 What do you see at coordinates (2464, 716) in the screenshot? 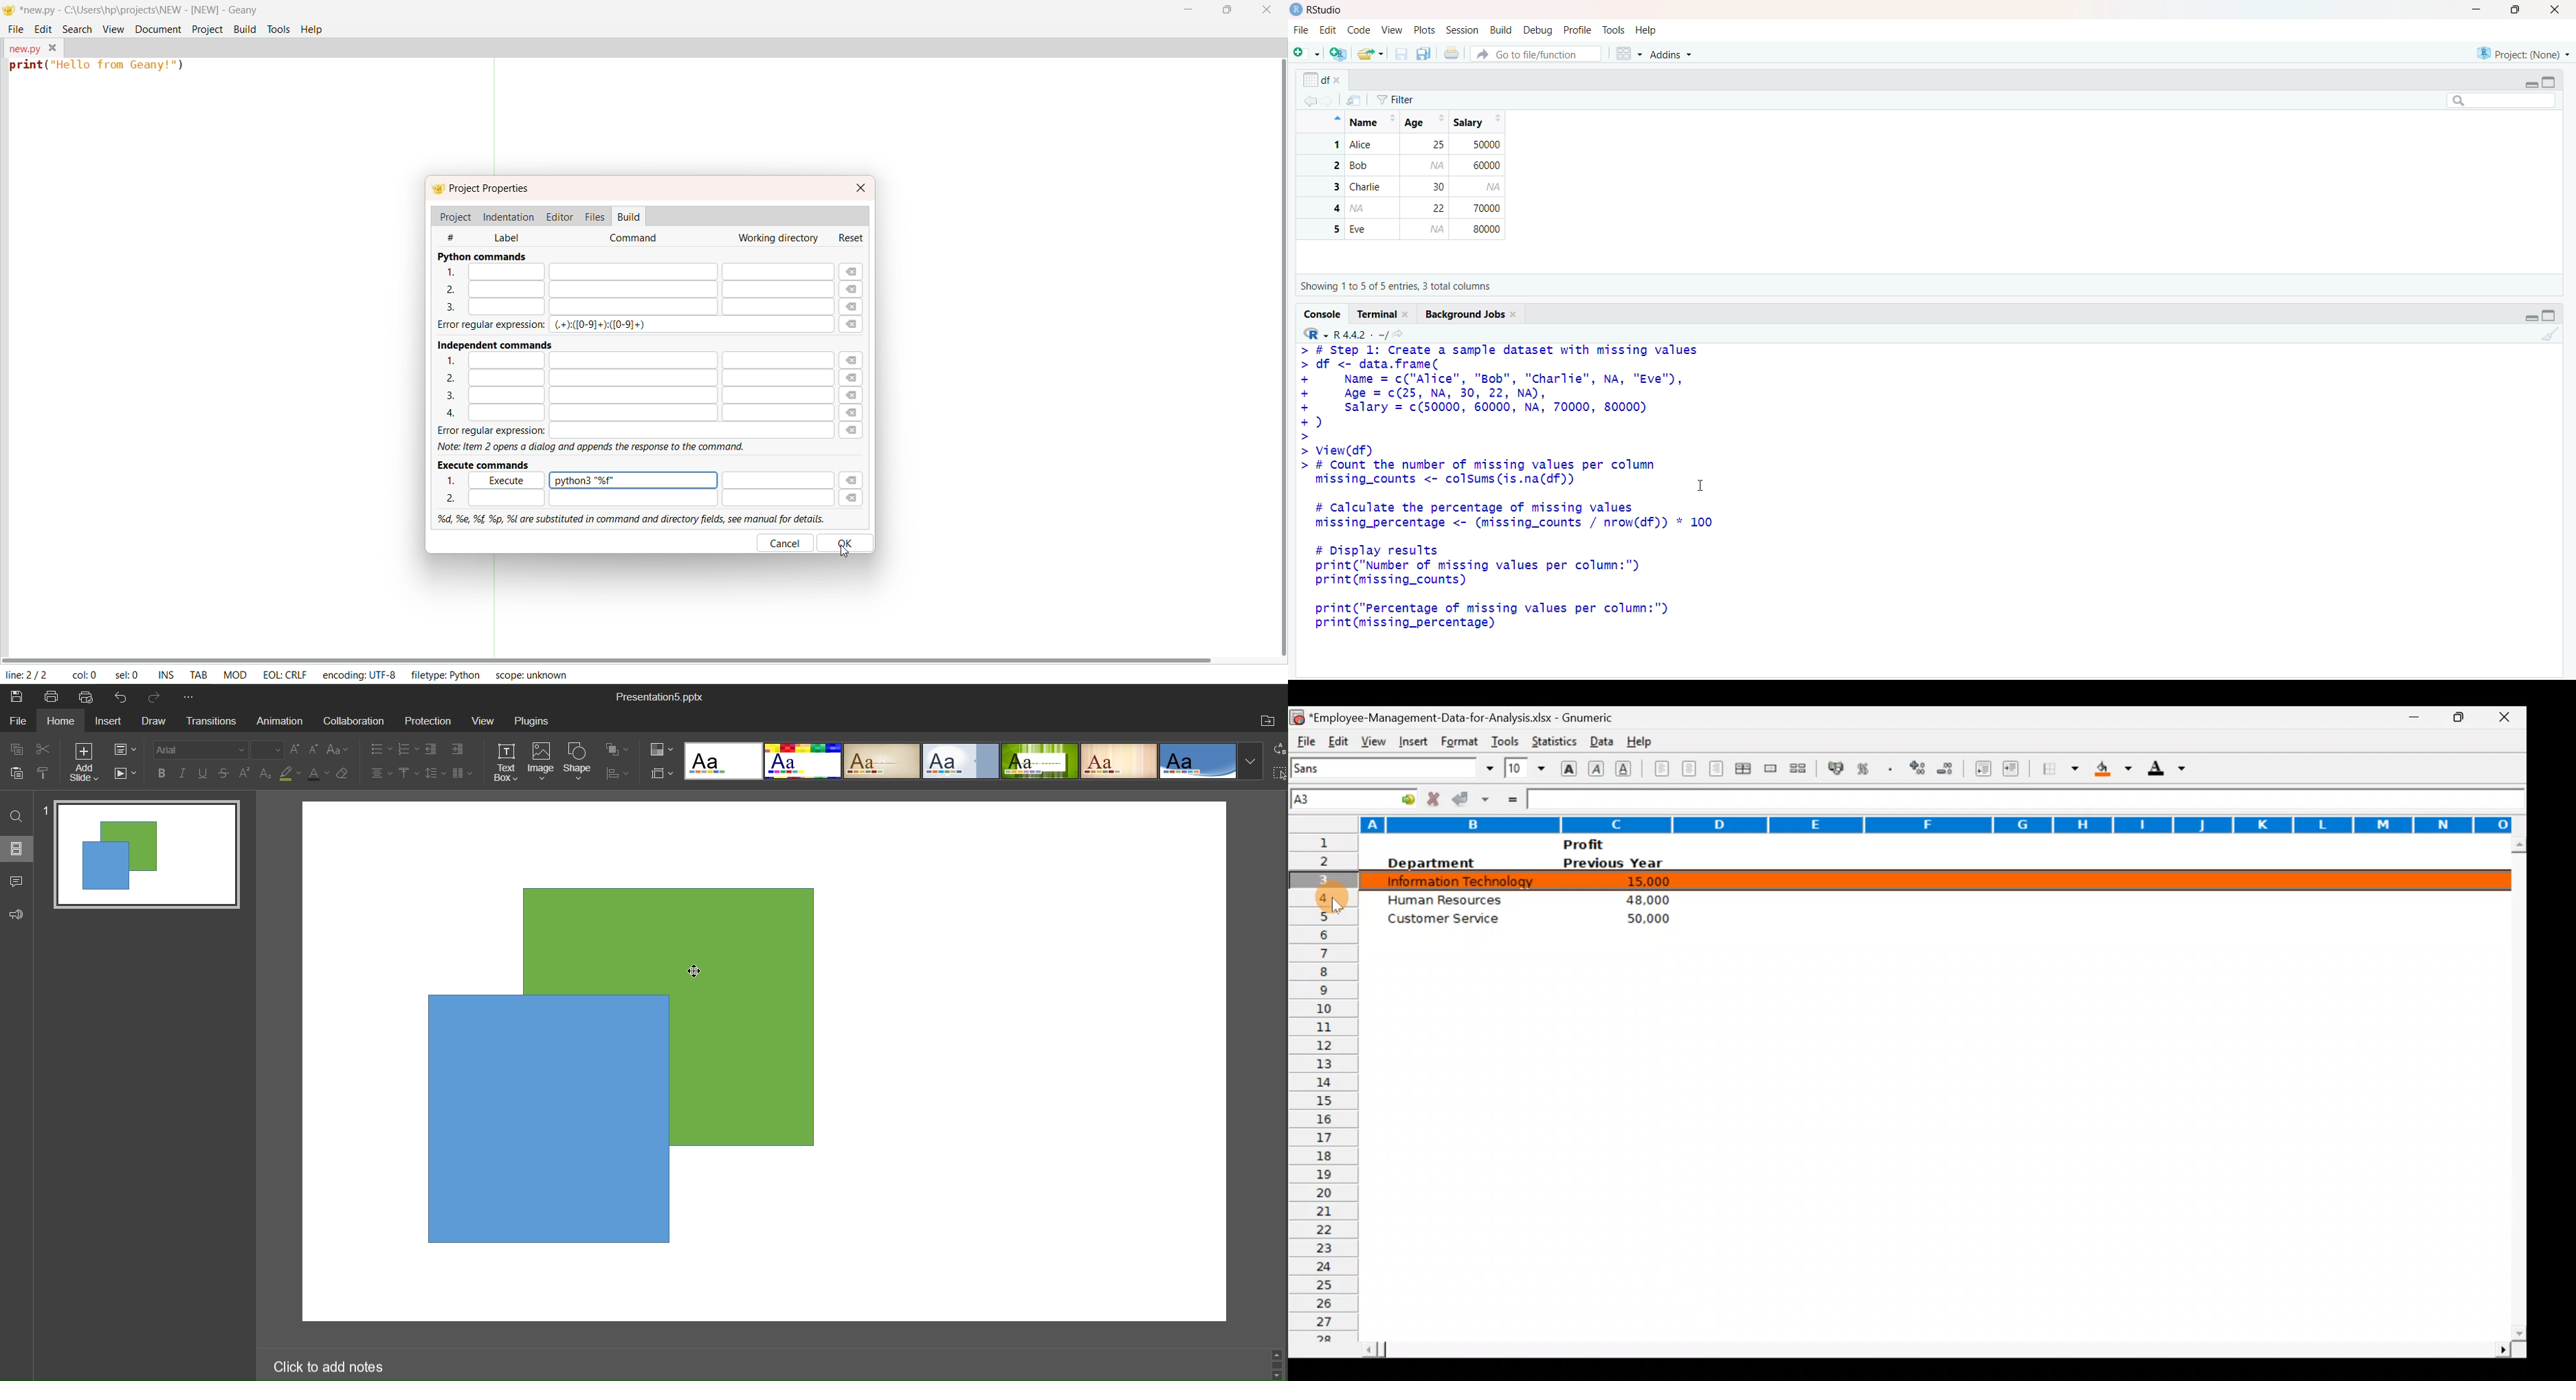
I see `Maximize` at bounding box center [2464, 716].